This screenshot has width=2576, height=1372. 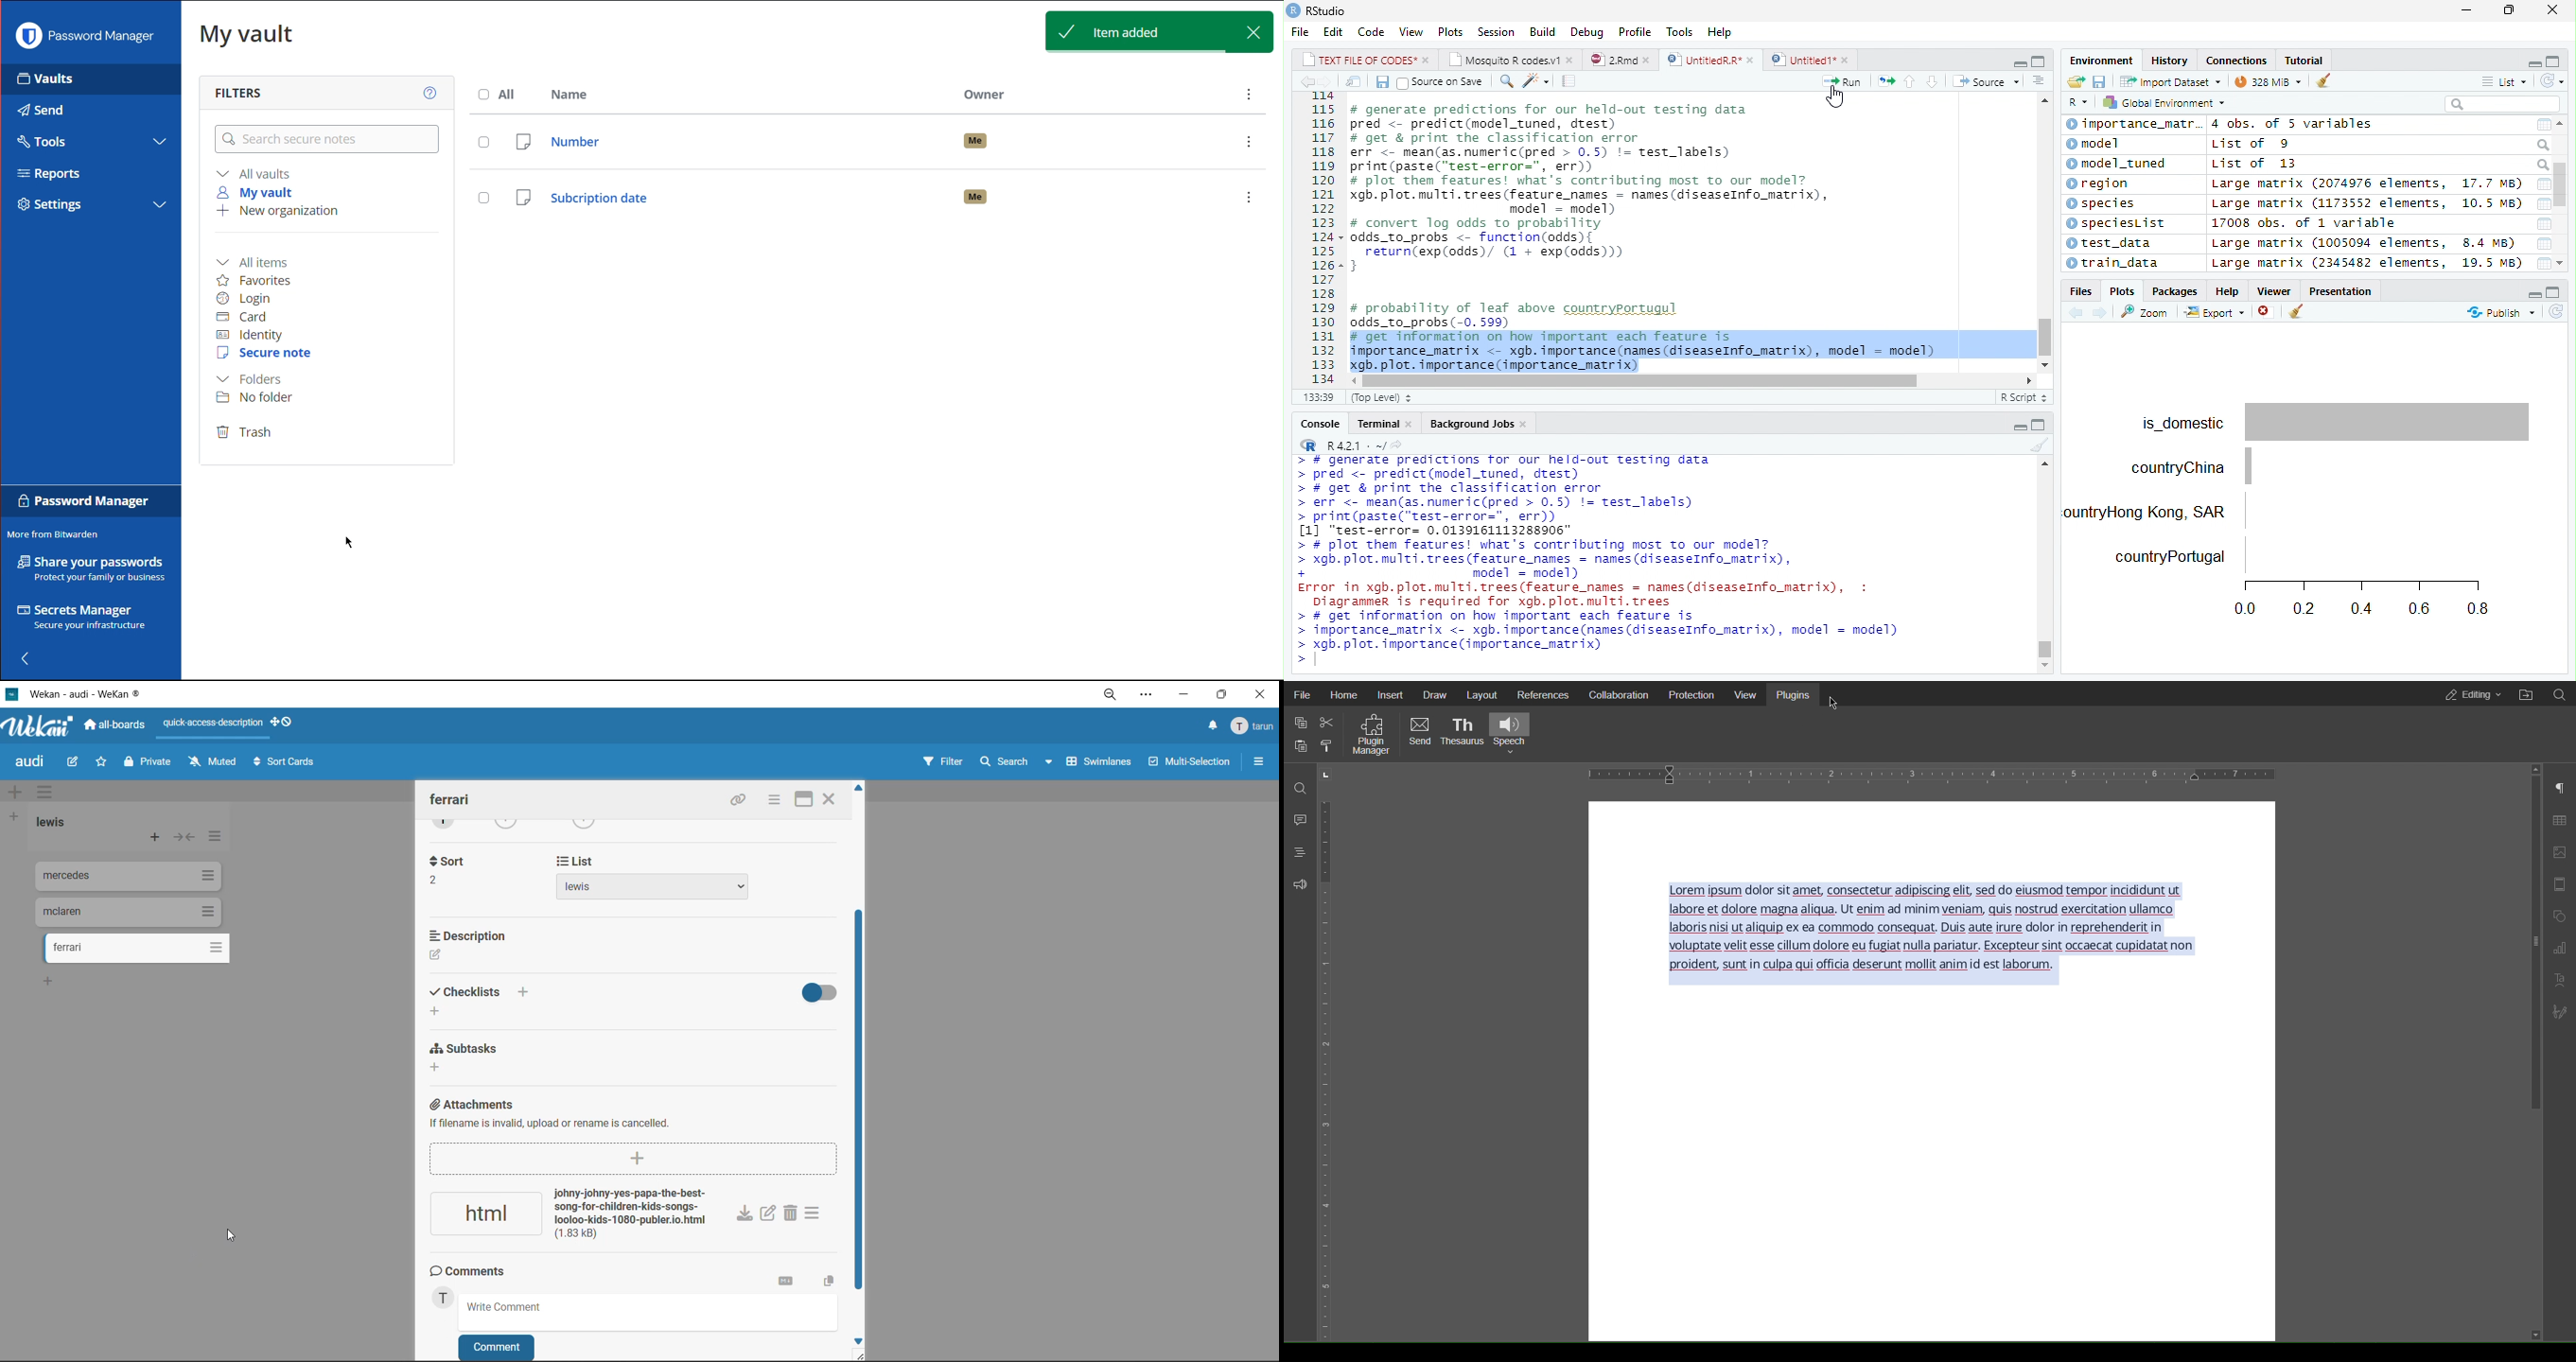 What do you see at coordinates (38, 106) in the screenshot?
I see `Send` at bounding box center [38, 106].